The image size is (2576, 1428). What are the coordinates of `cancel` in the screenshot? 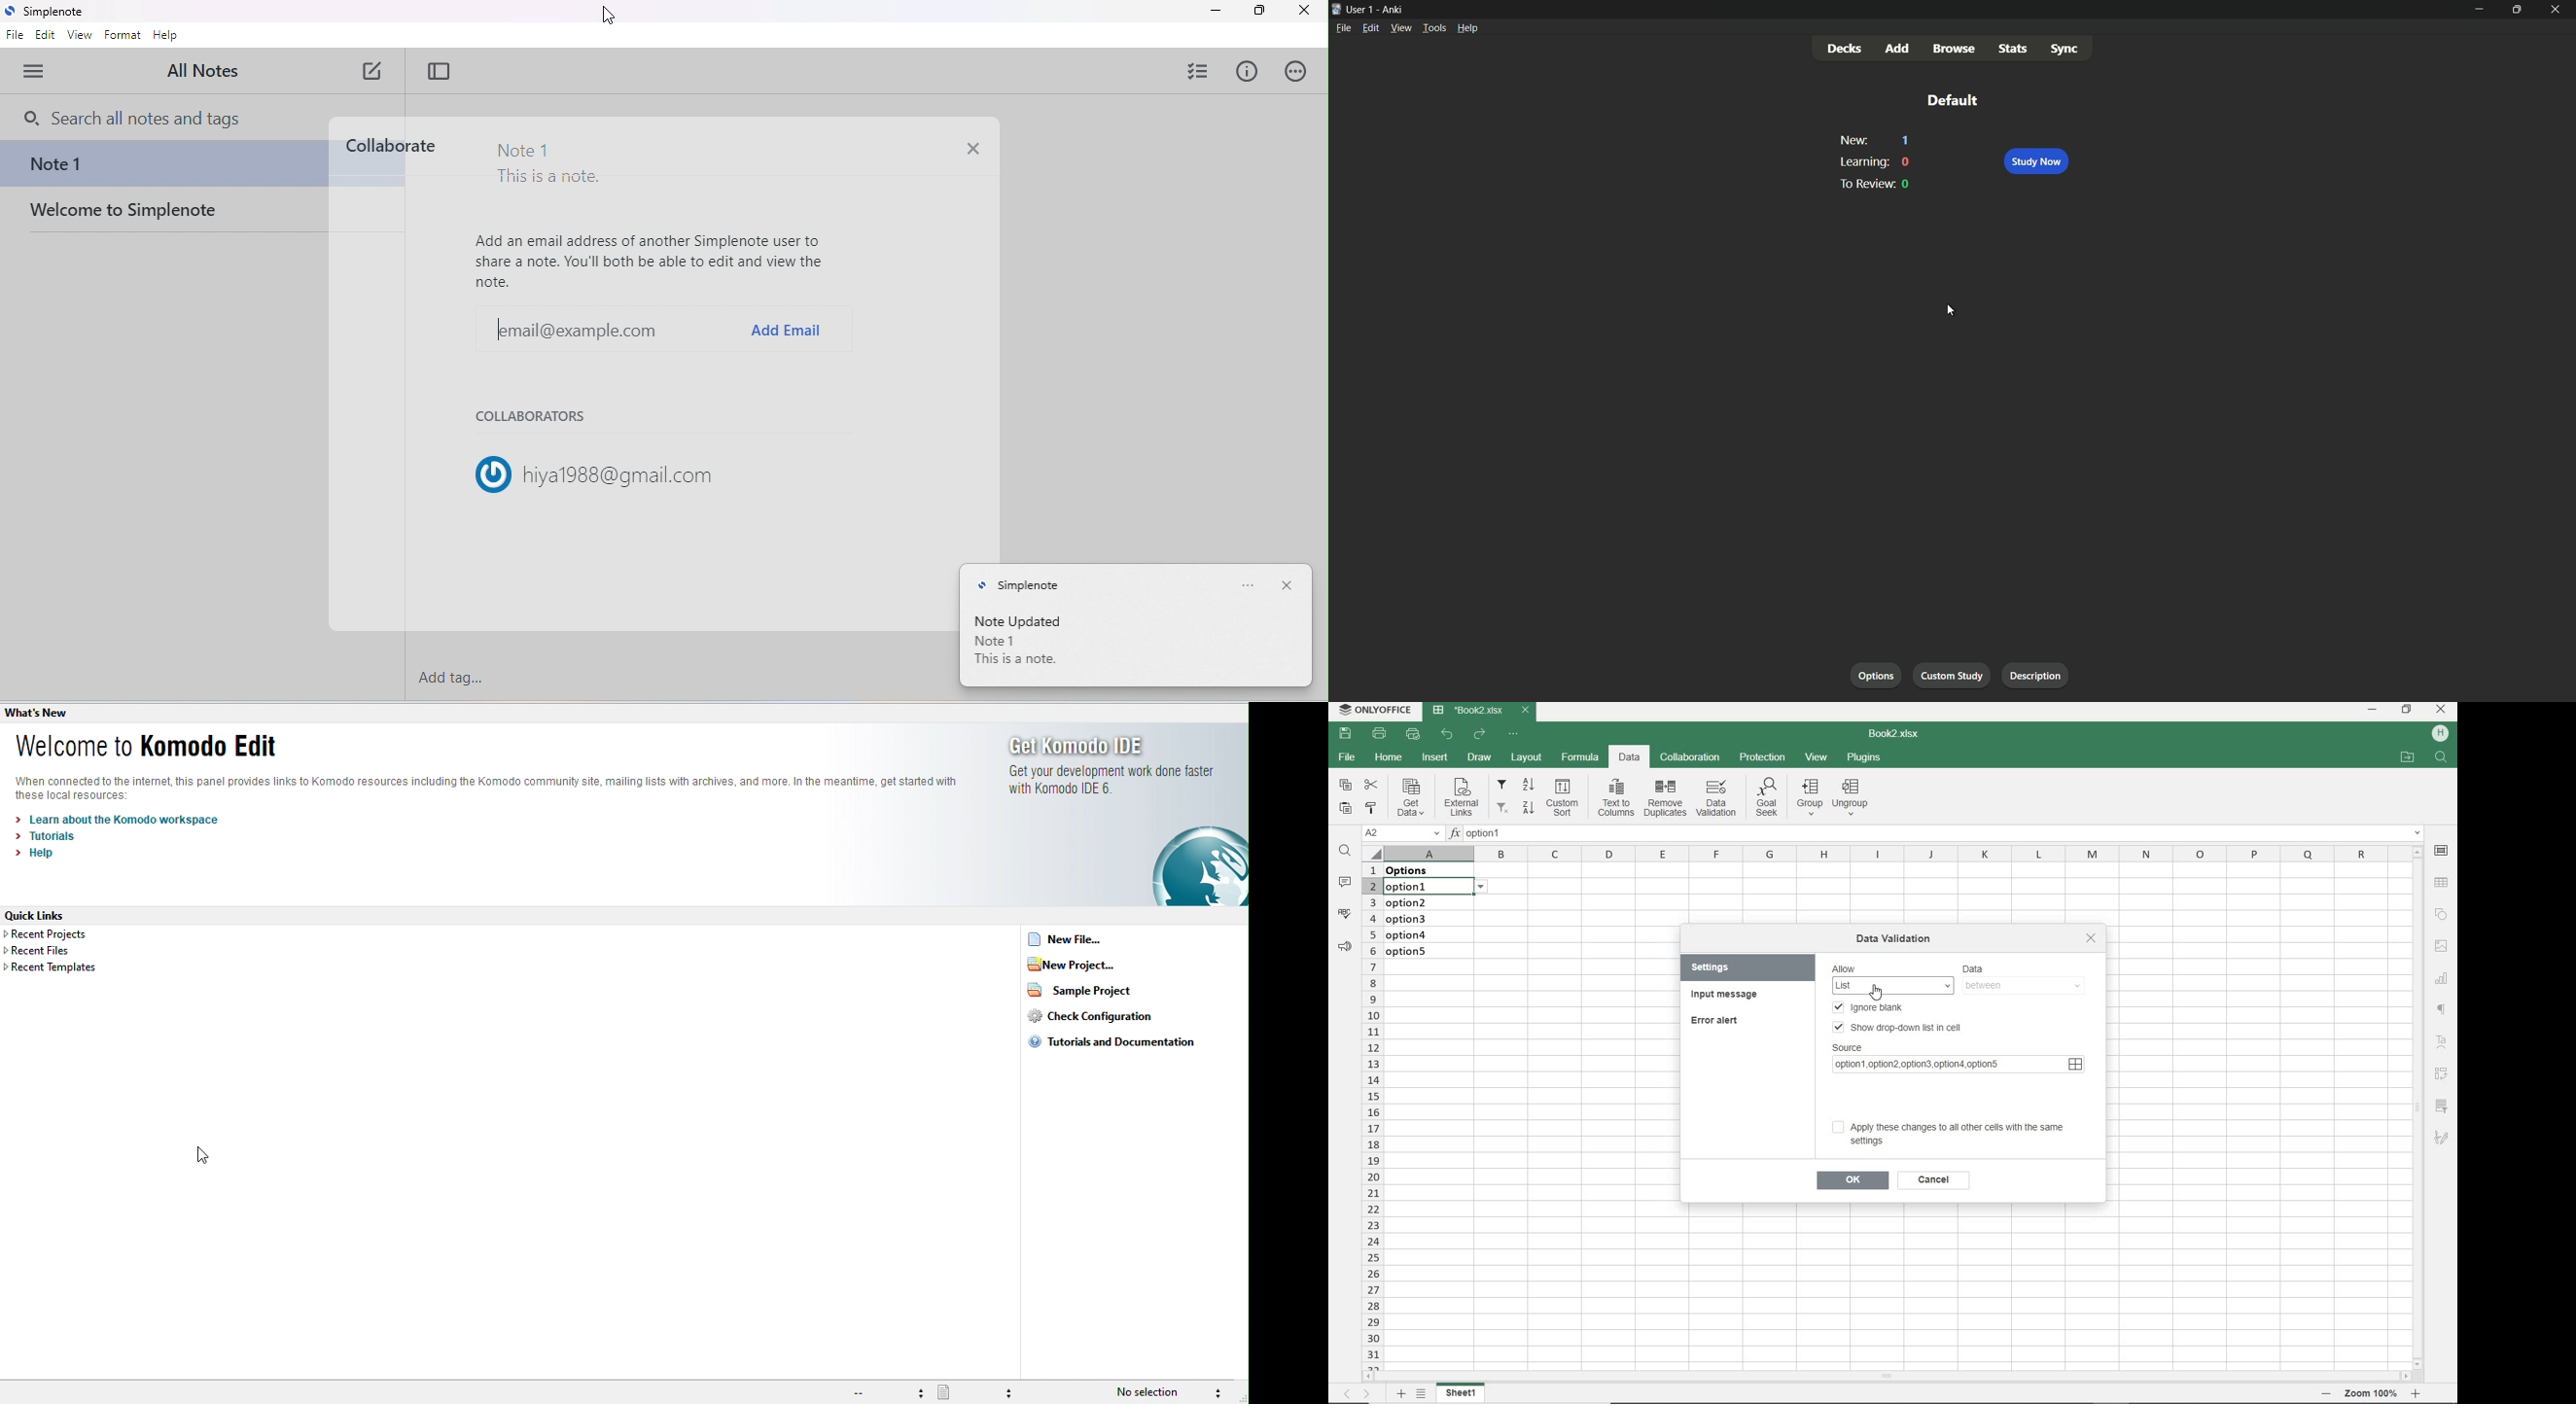 It's located at (1936, 1181).